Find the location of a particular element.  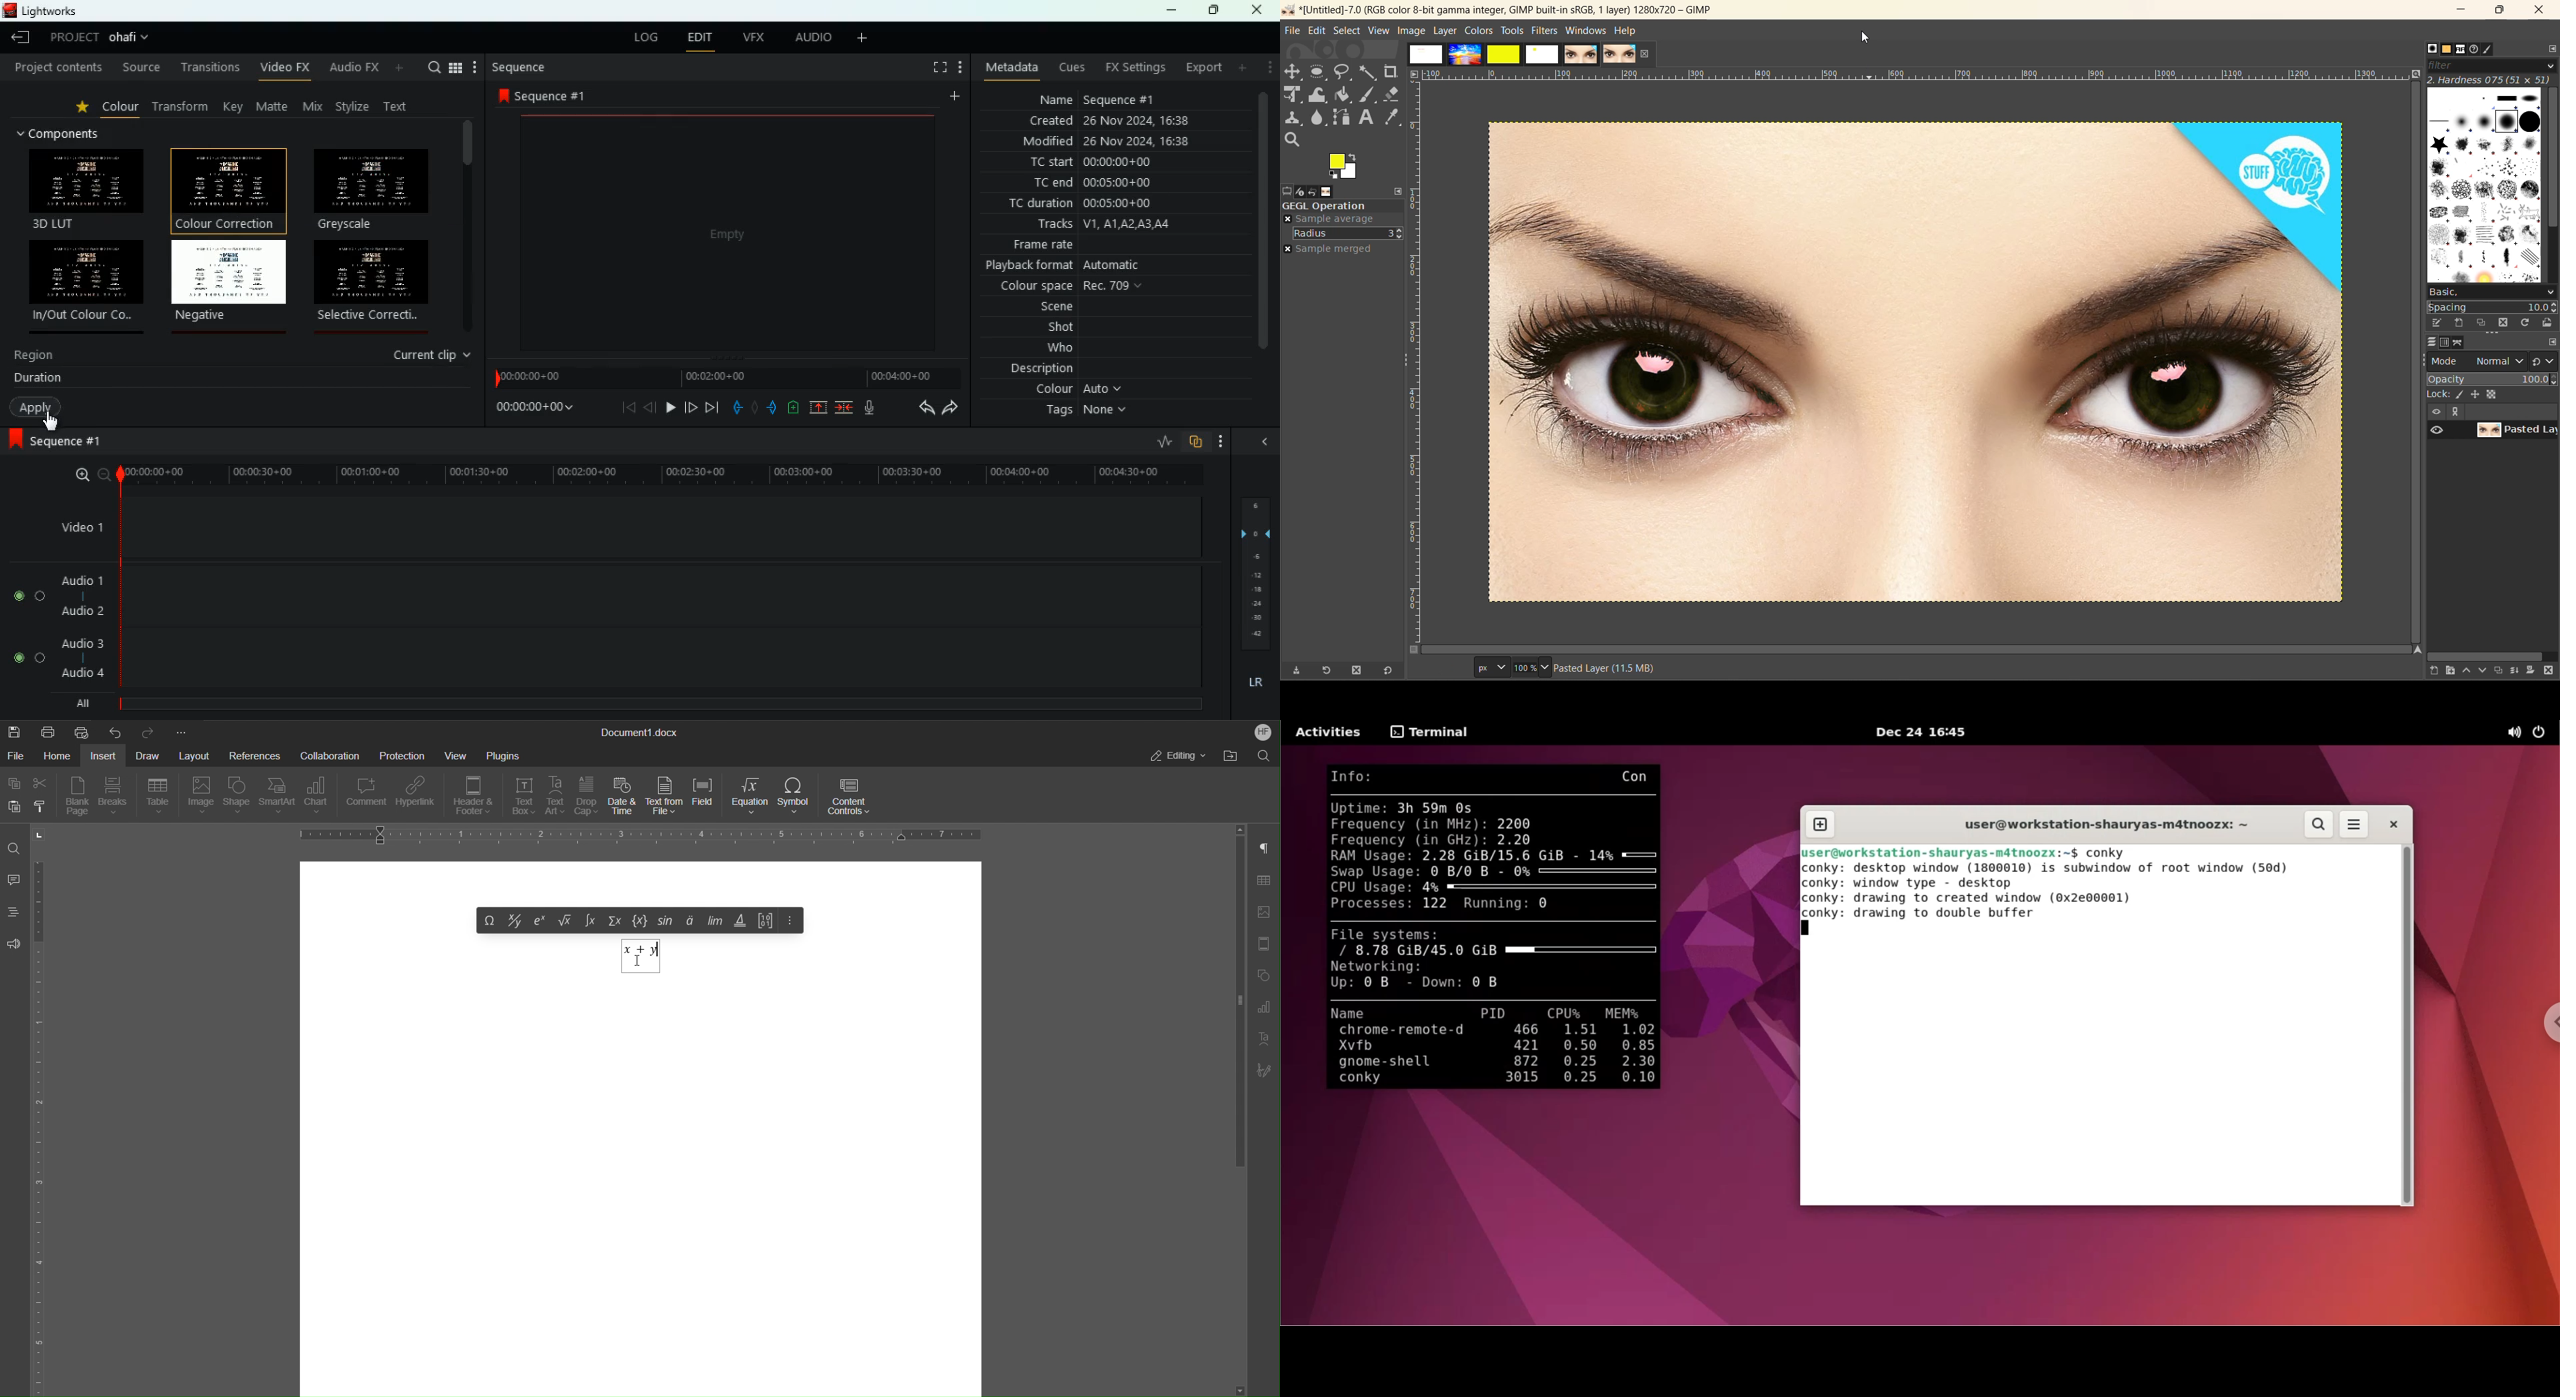

Text Box is located at coordinates (522, 796).